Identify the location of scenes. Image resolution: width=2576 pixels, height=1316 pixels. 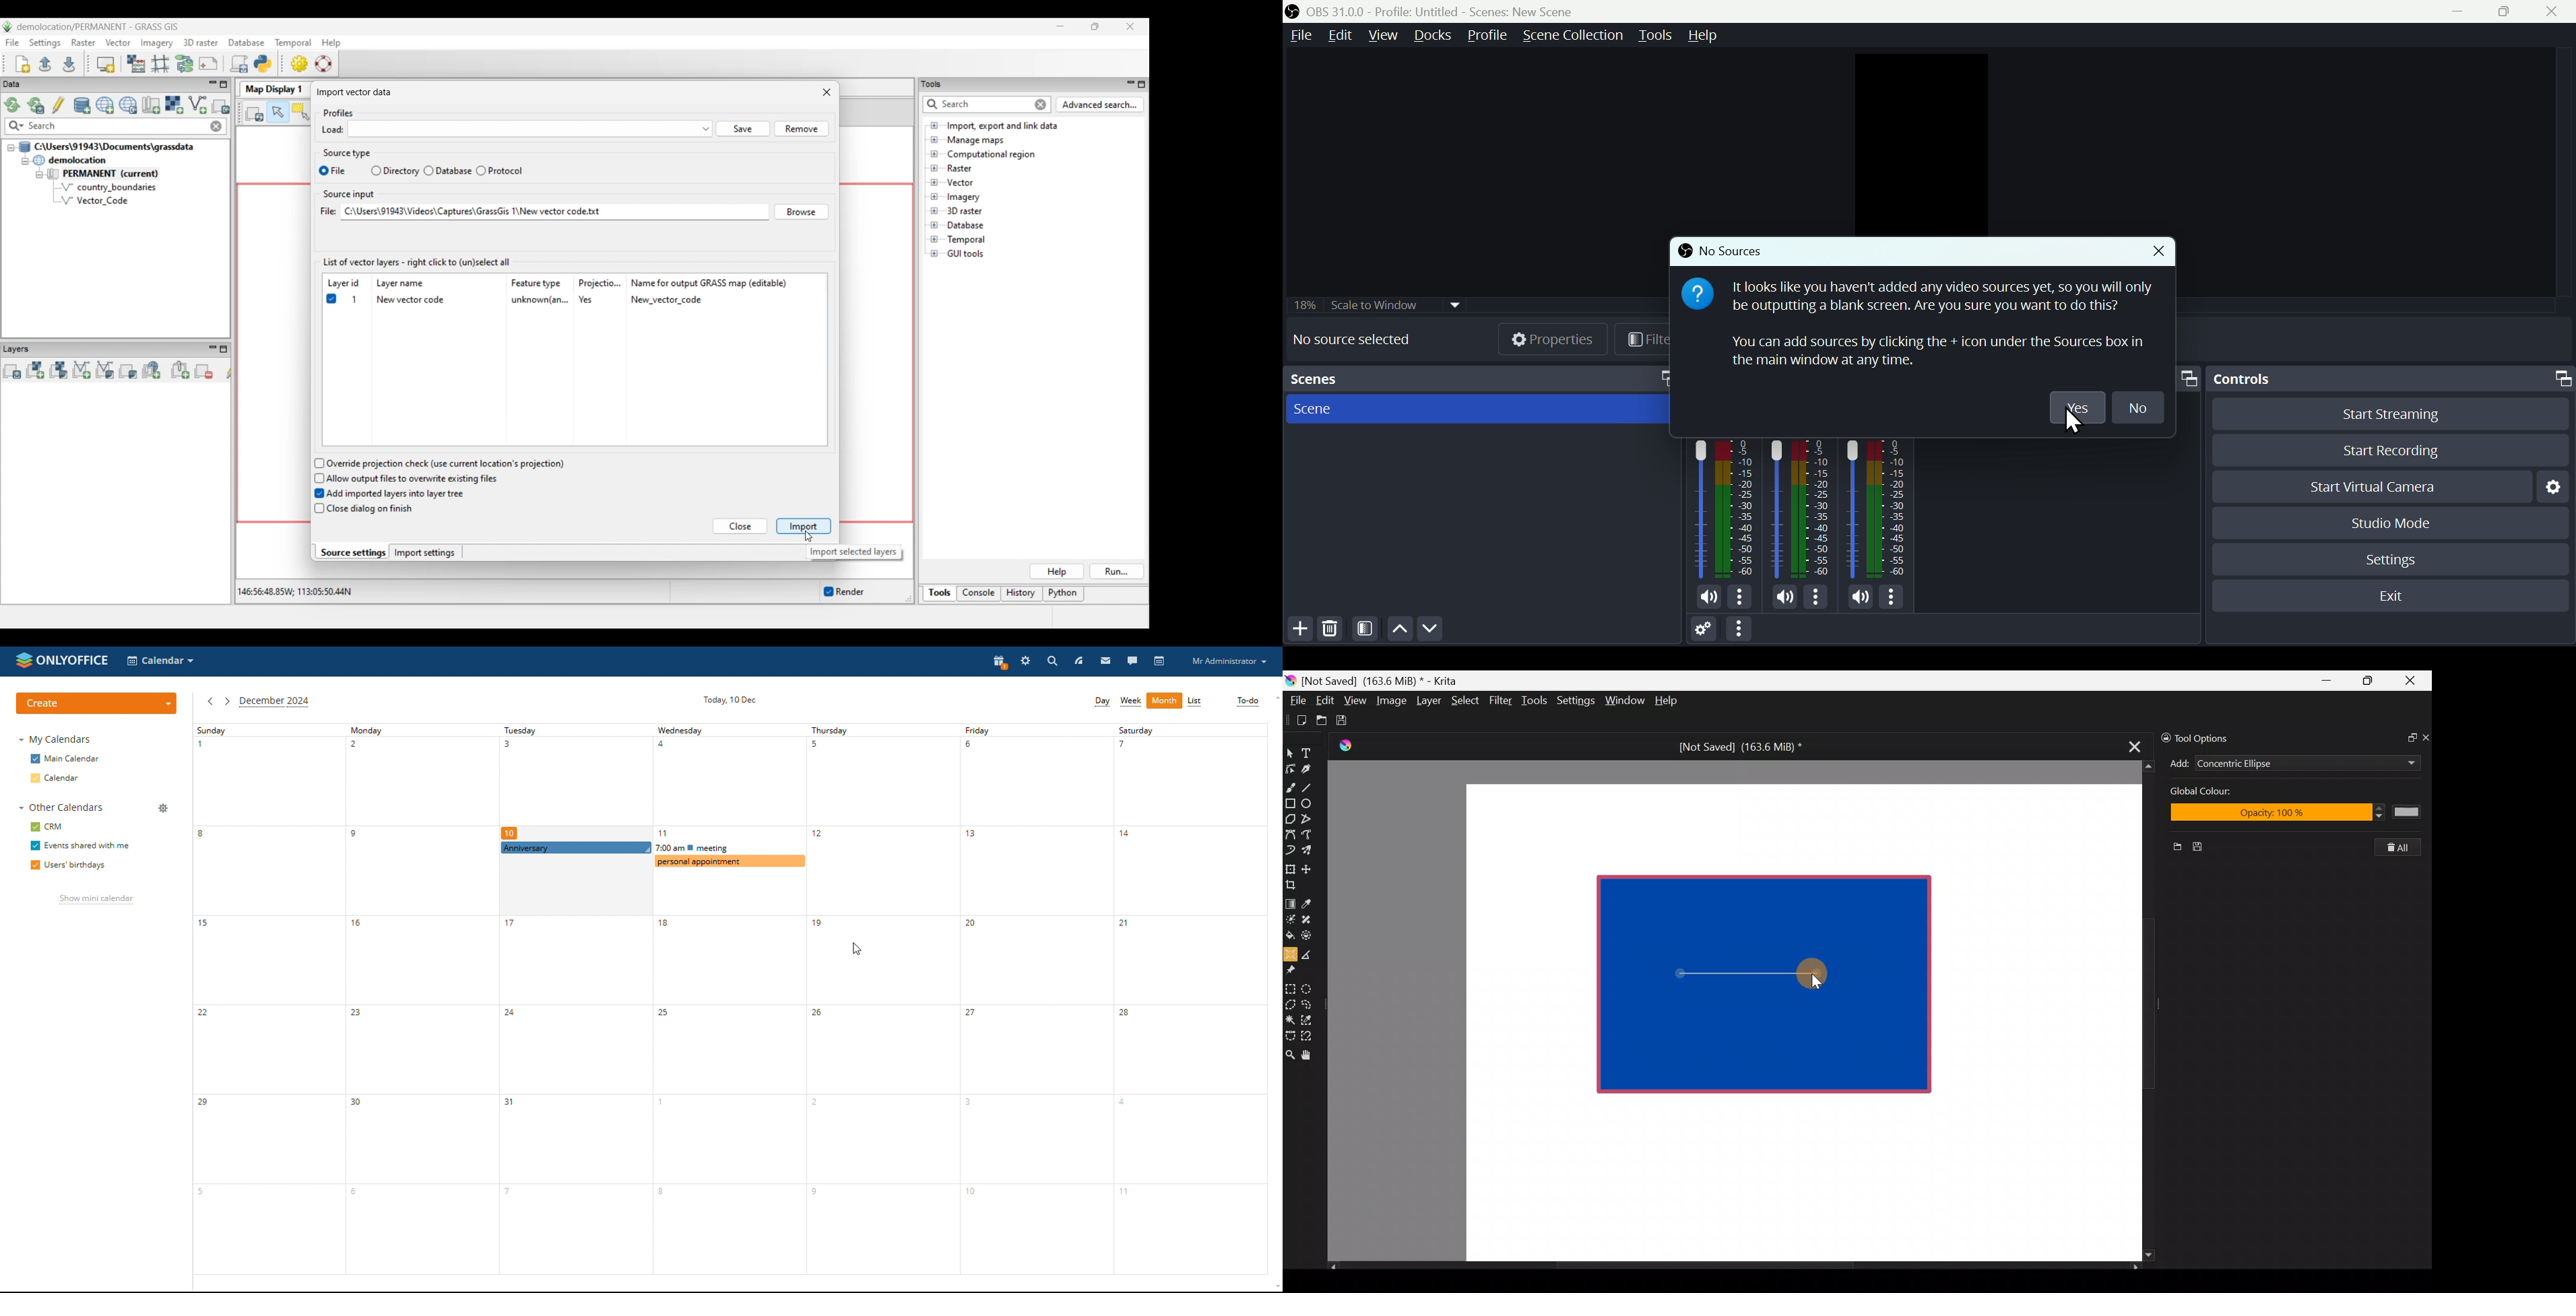
(1471, 380).